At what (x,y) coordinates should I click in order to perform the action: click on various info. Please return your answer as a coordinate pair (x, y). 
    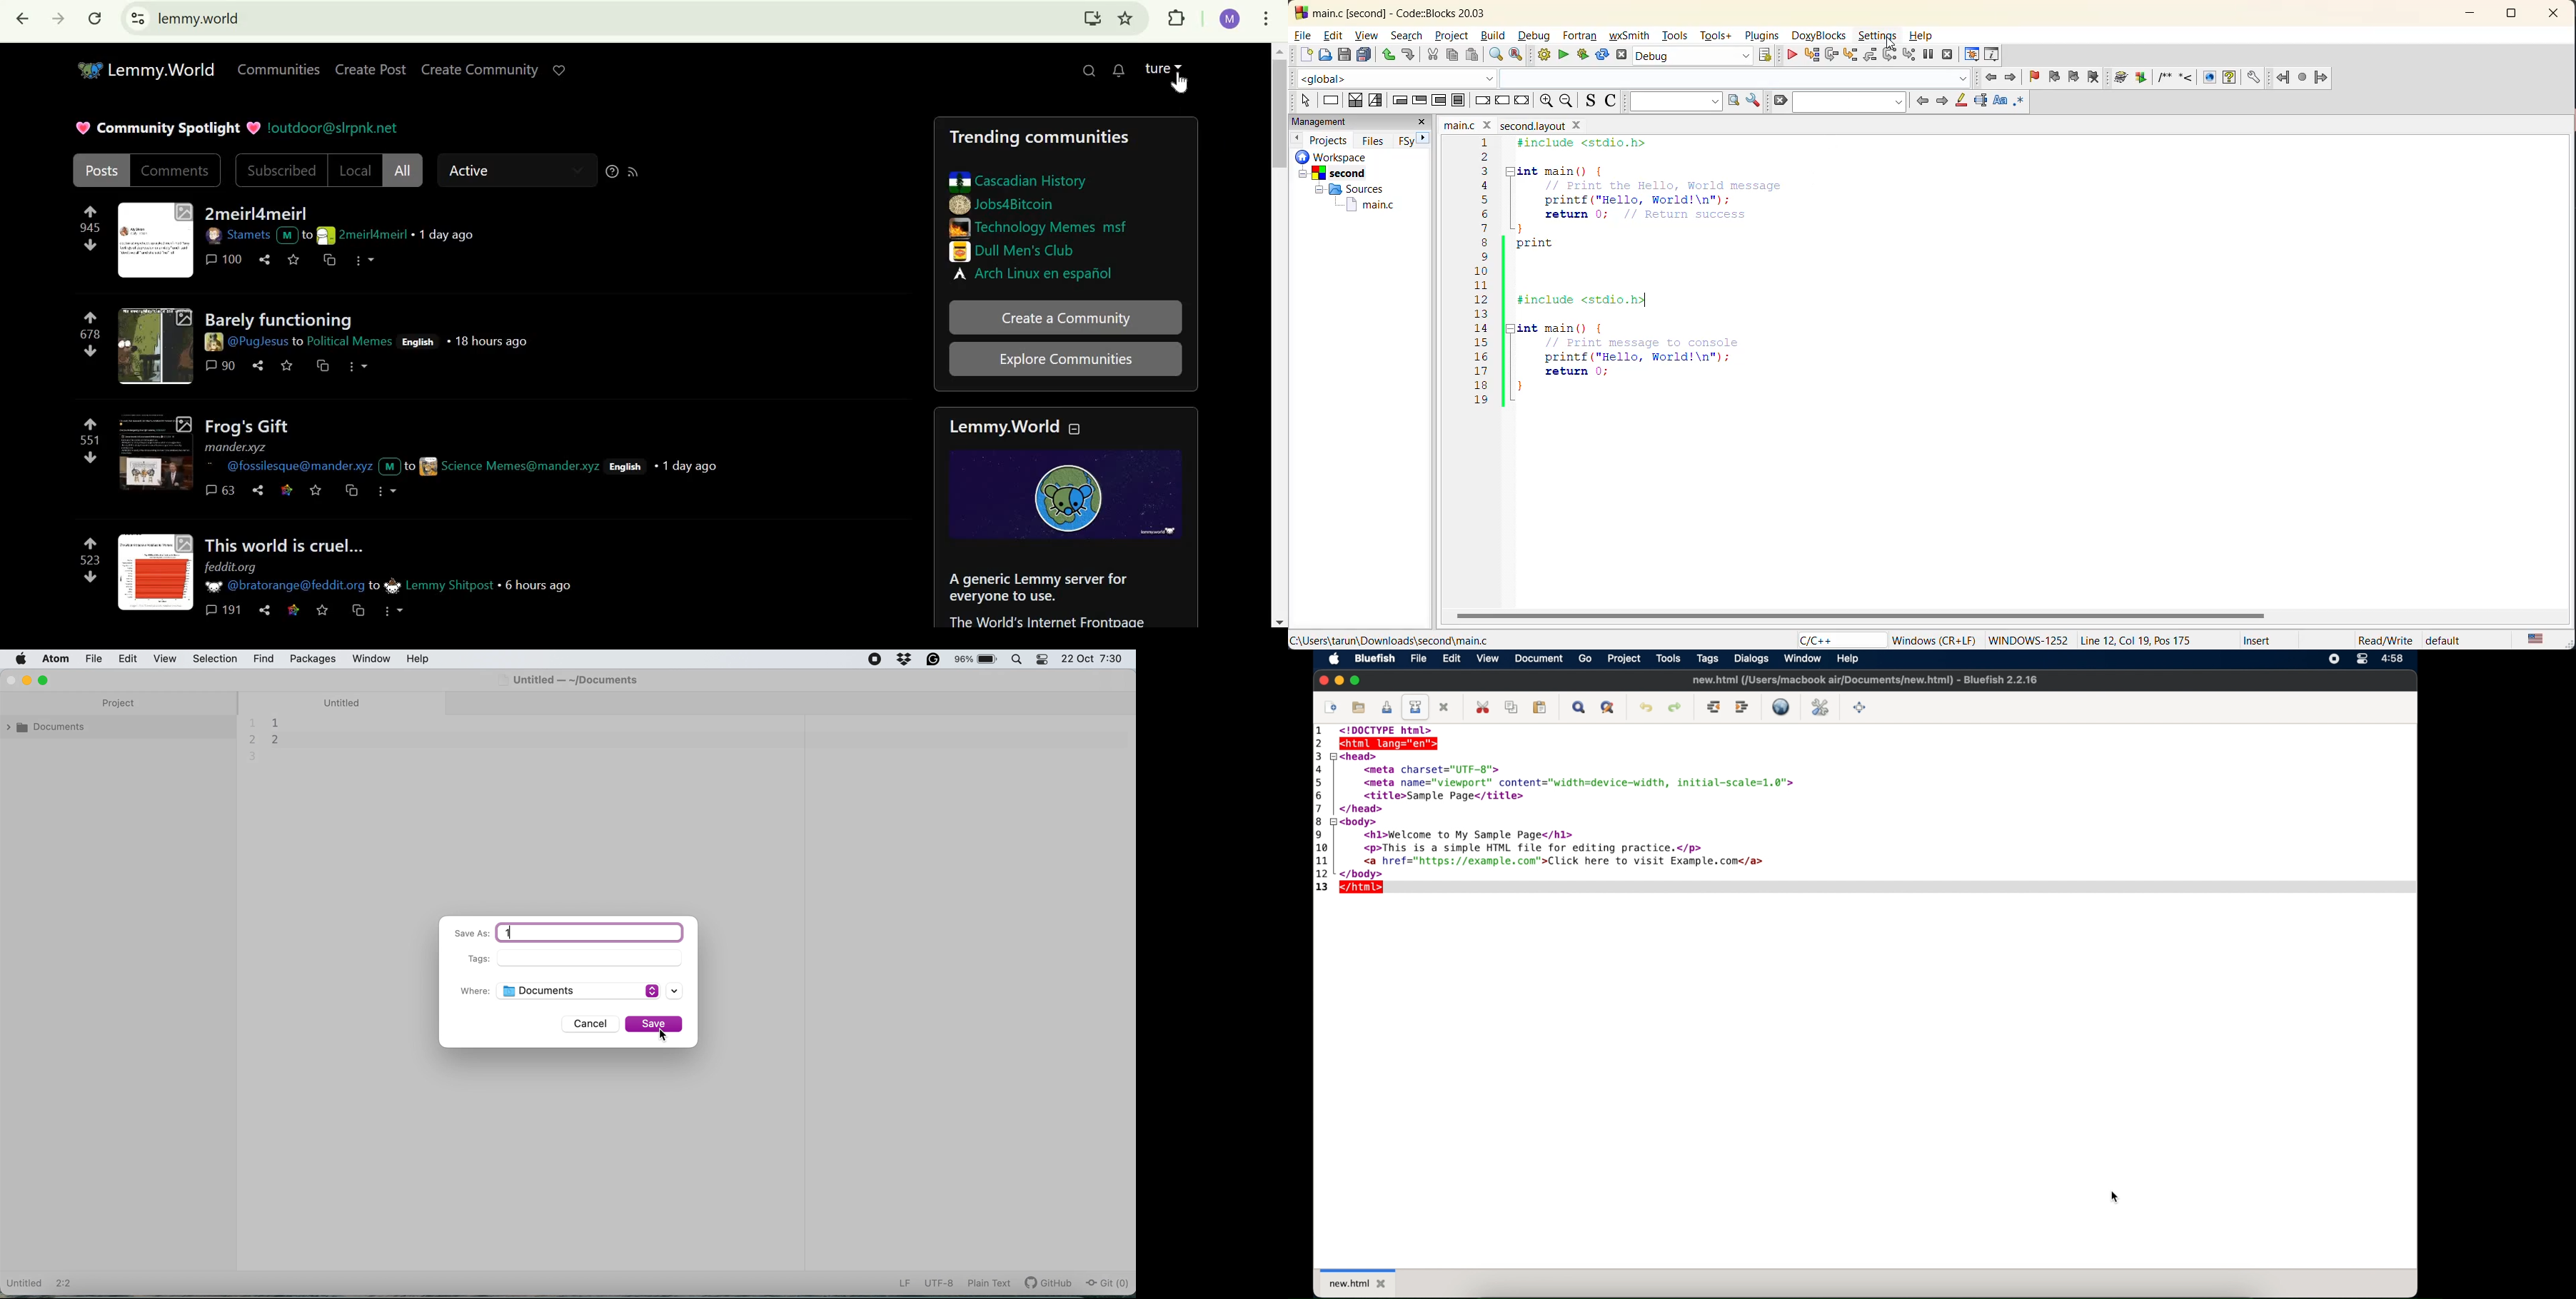
    Looking at the image, I should click on (1992, 56).